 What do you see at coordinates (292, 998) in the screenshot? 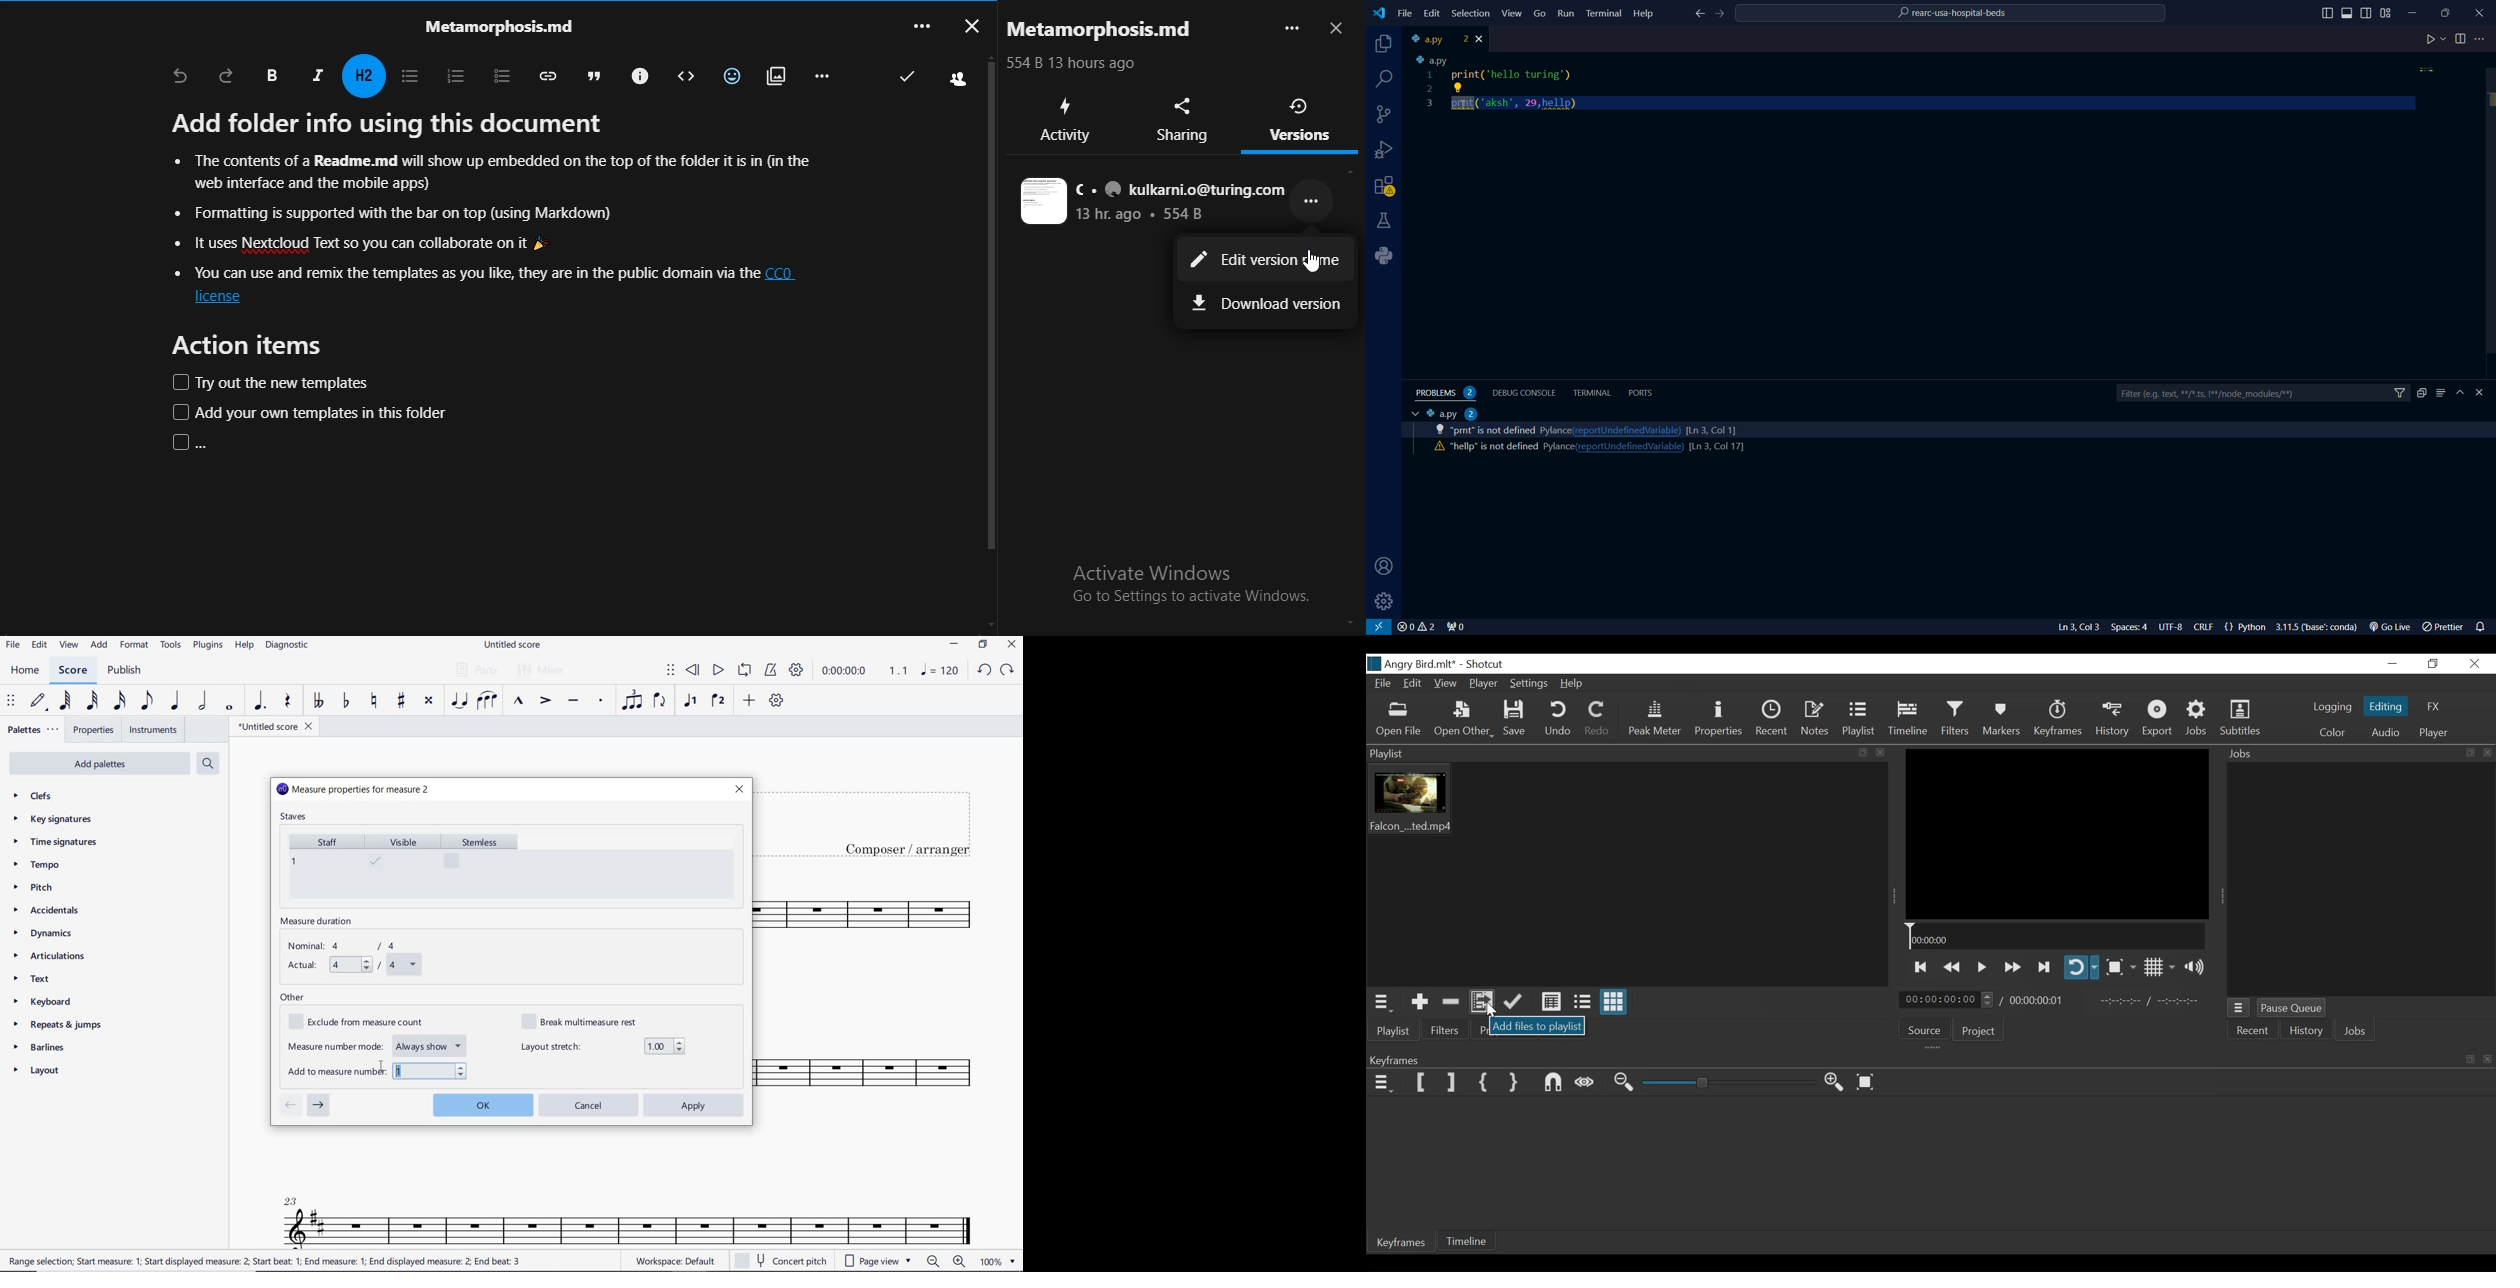
I see `other` at bounding box center [292, 998].